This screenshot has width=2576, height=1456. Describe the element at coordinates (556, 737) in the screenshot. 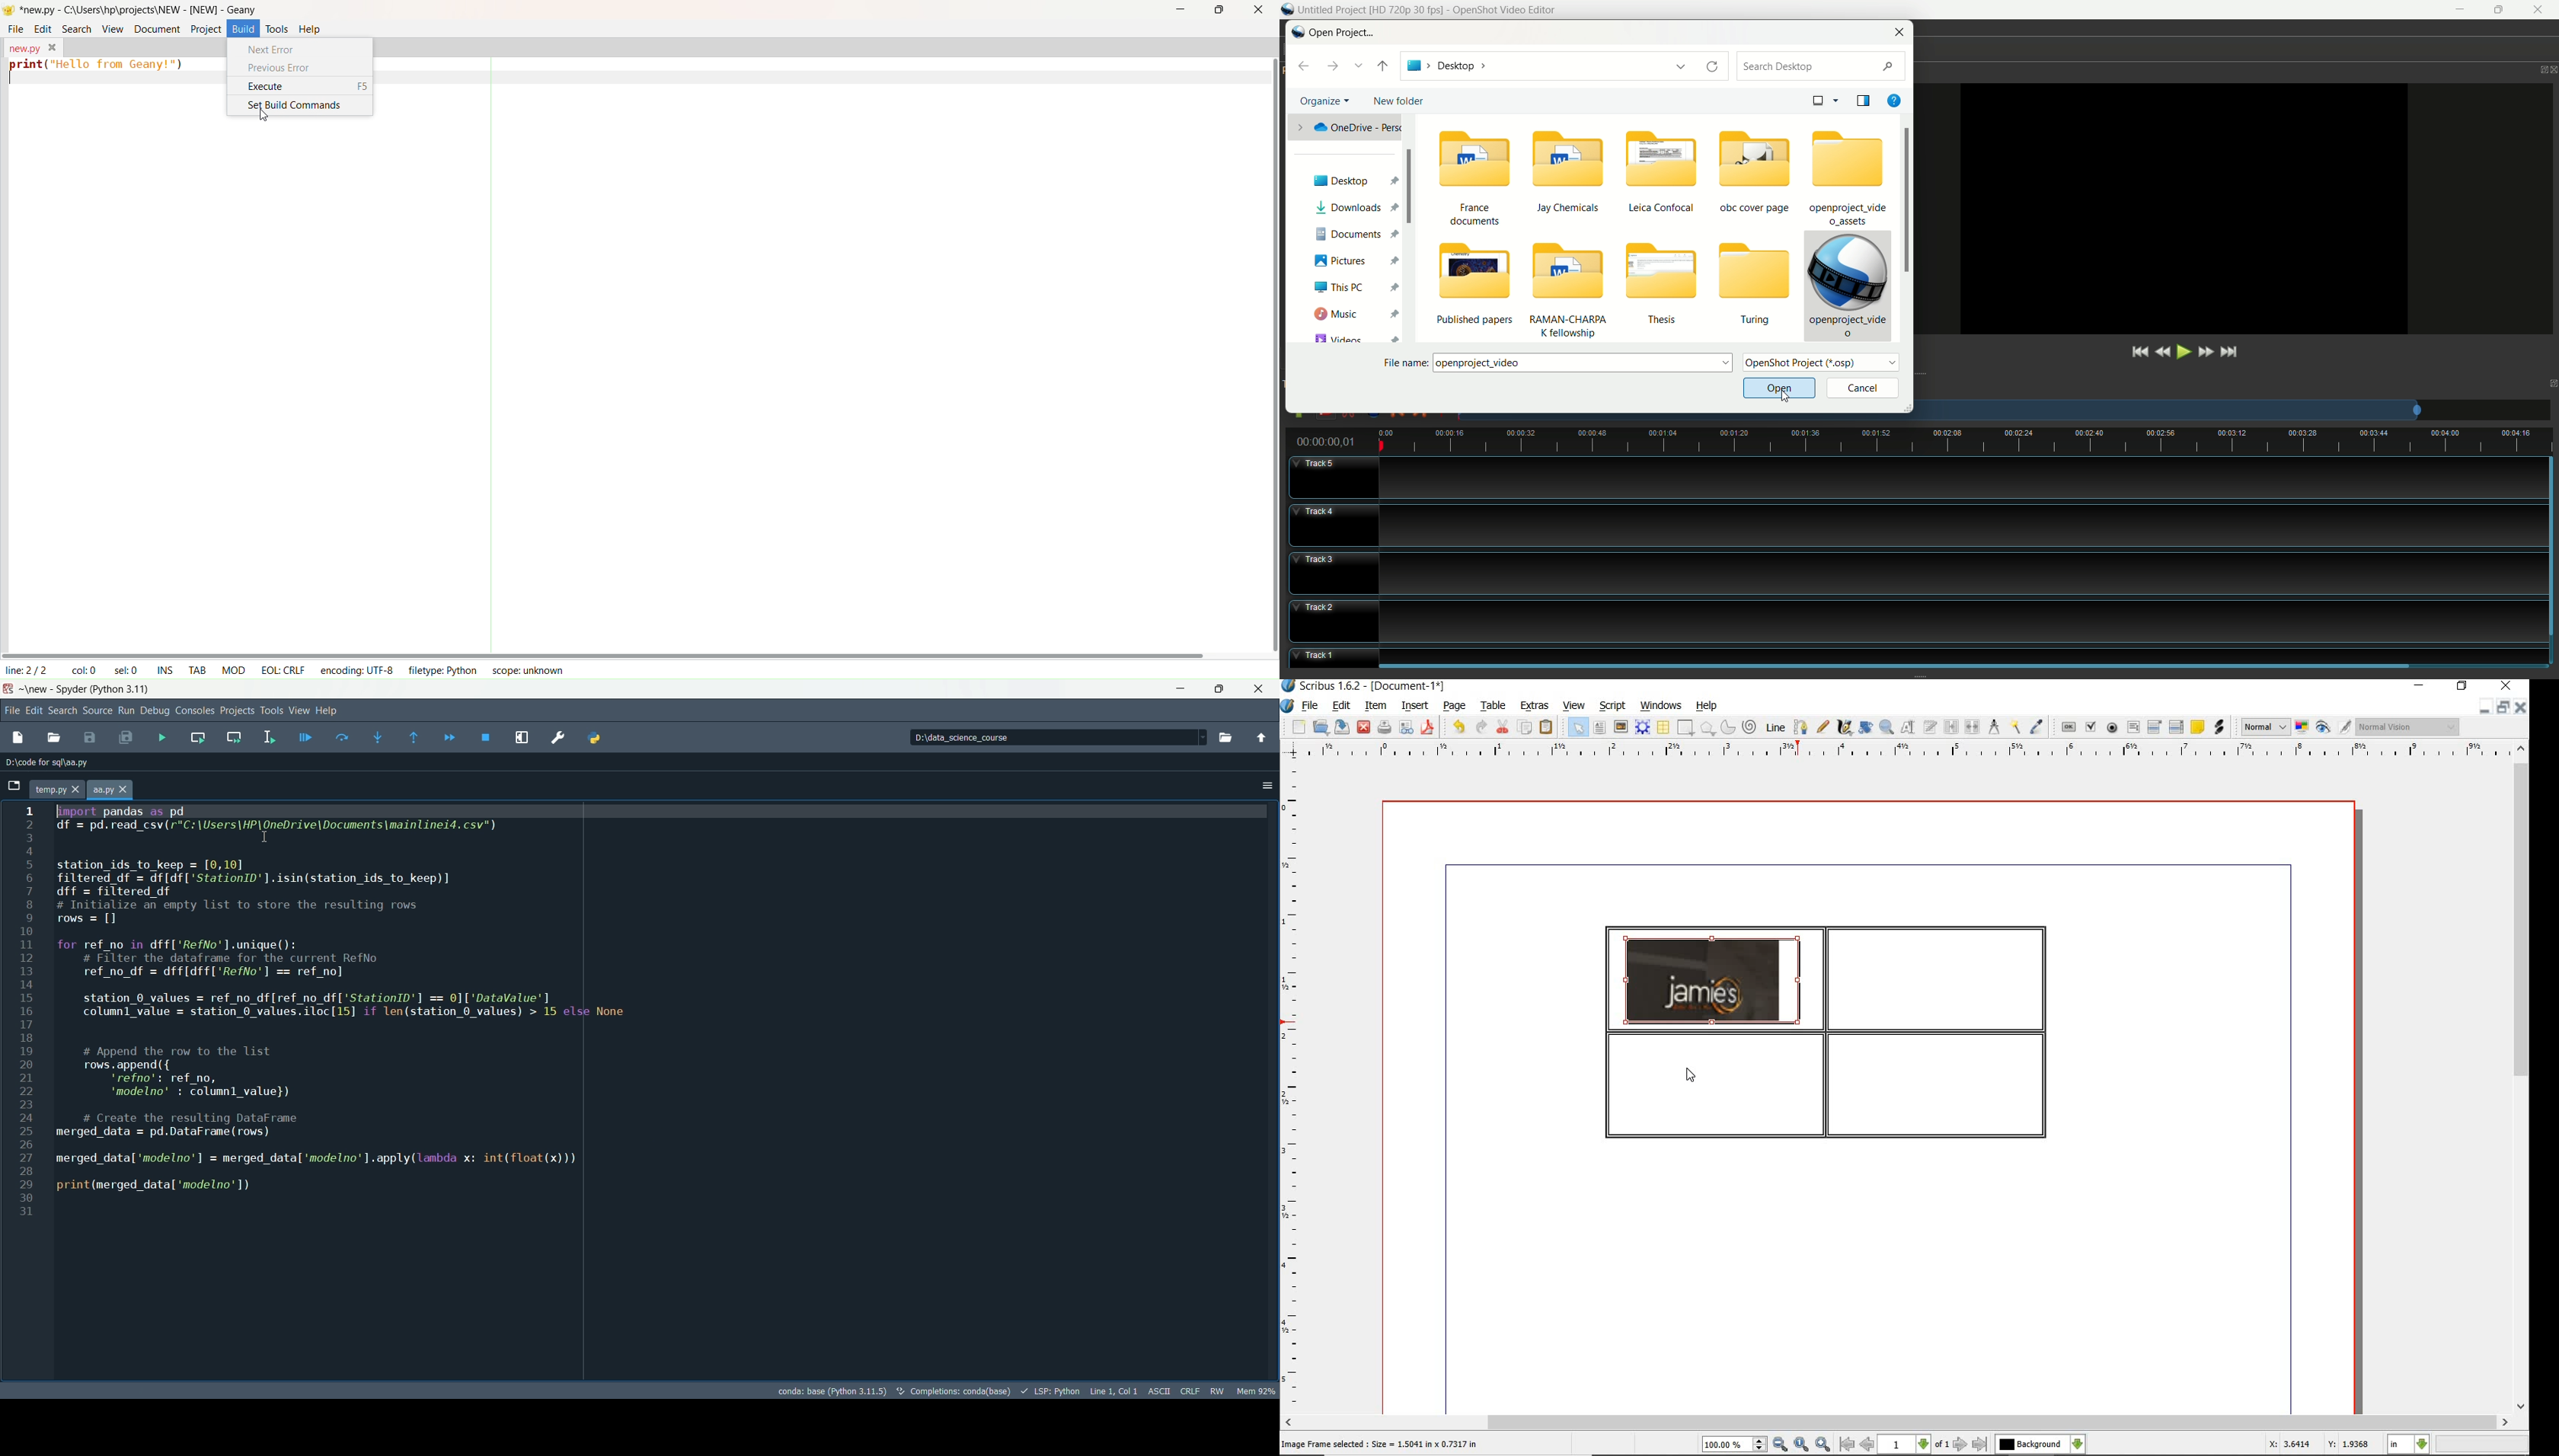

I see `preferences` at that location.